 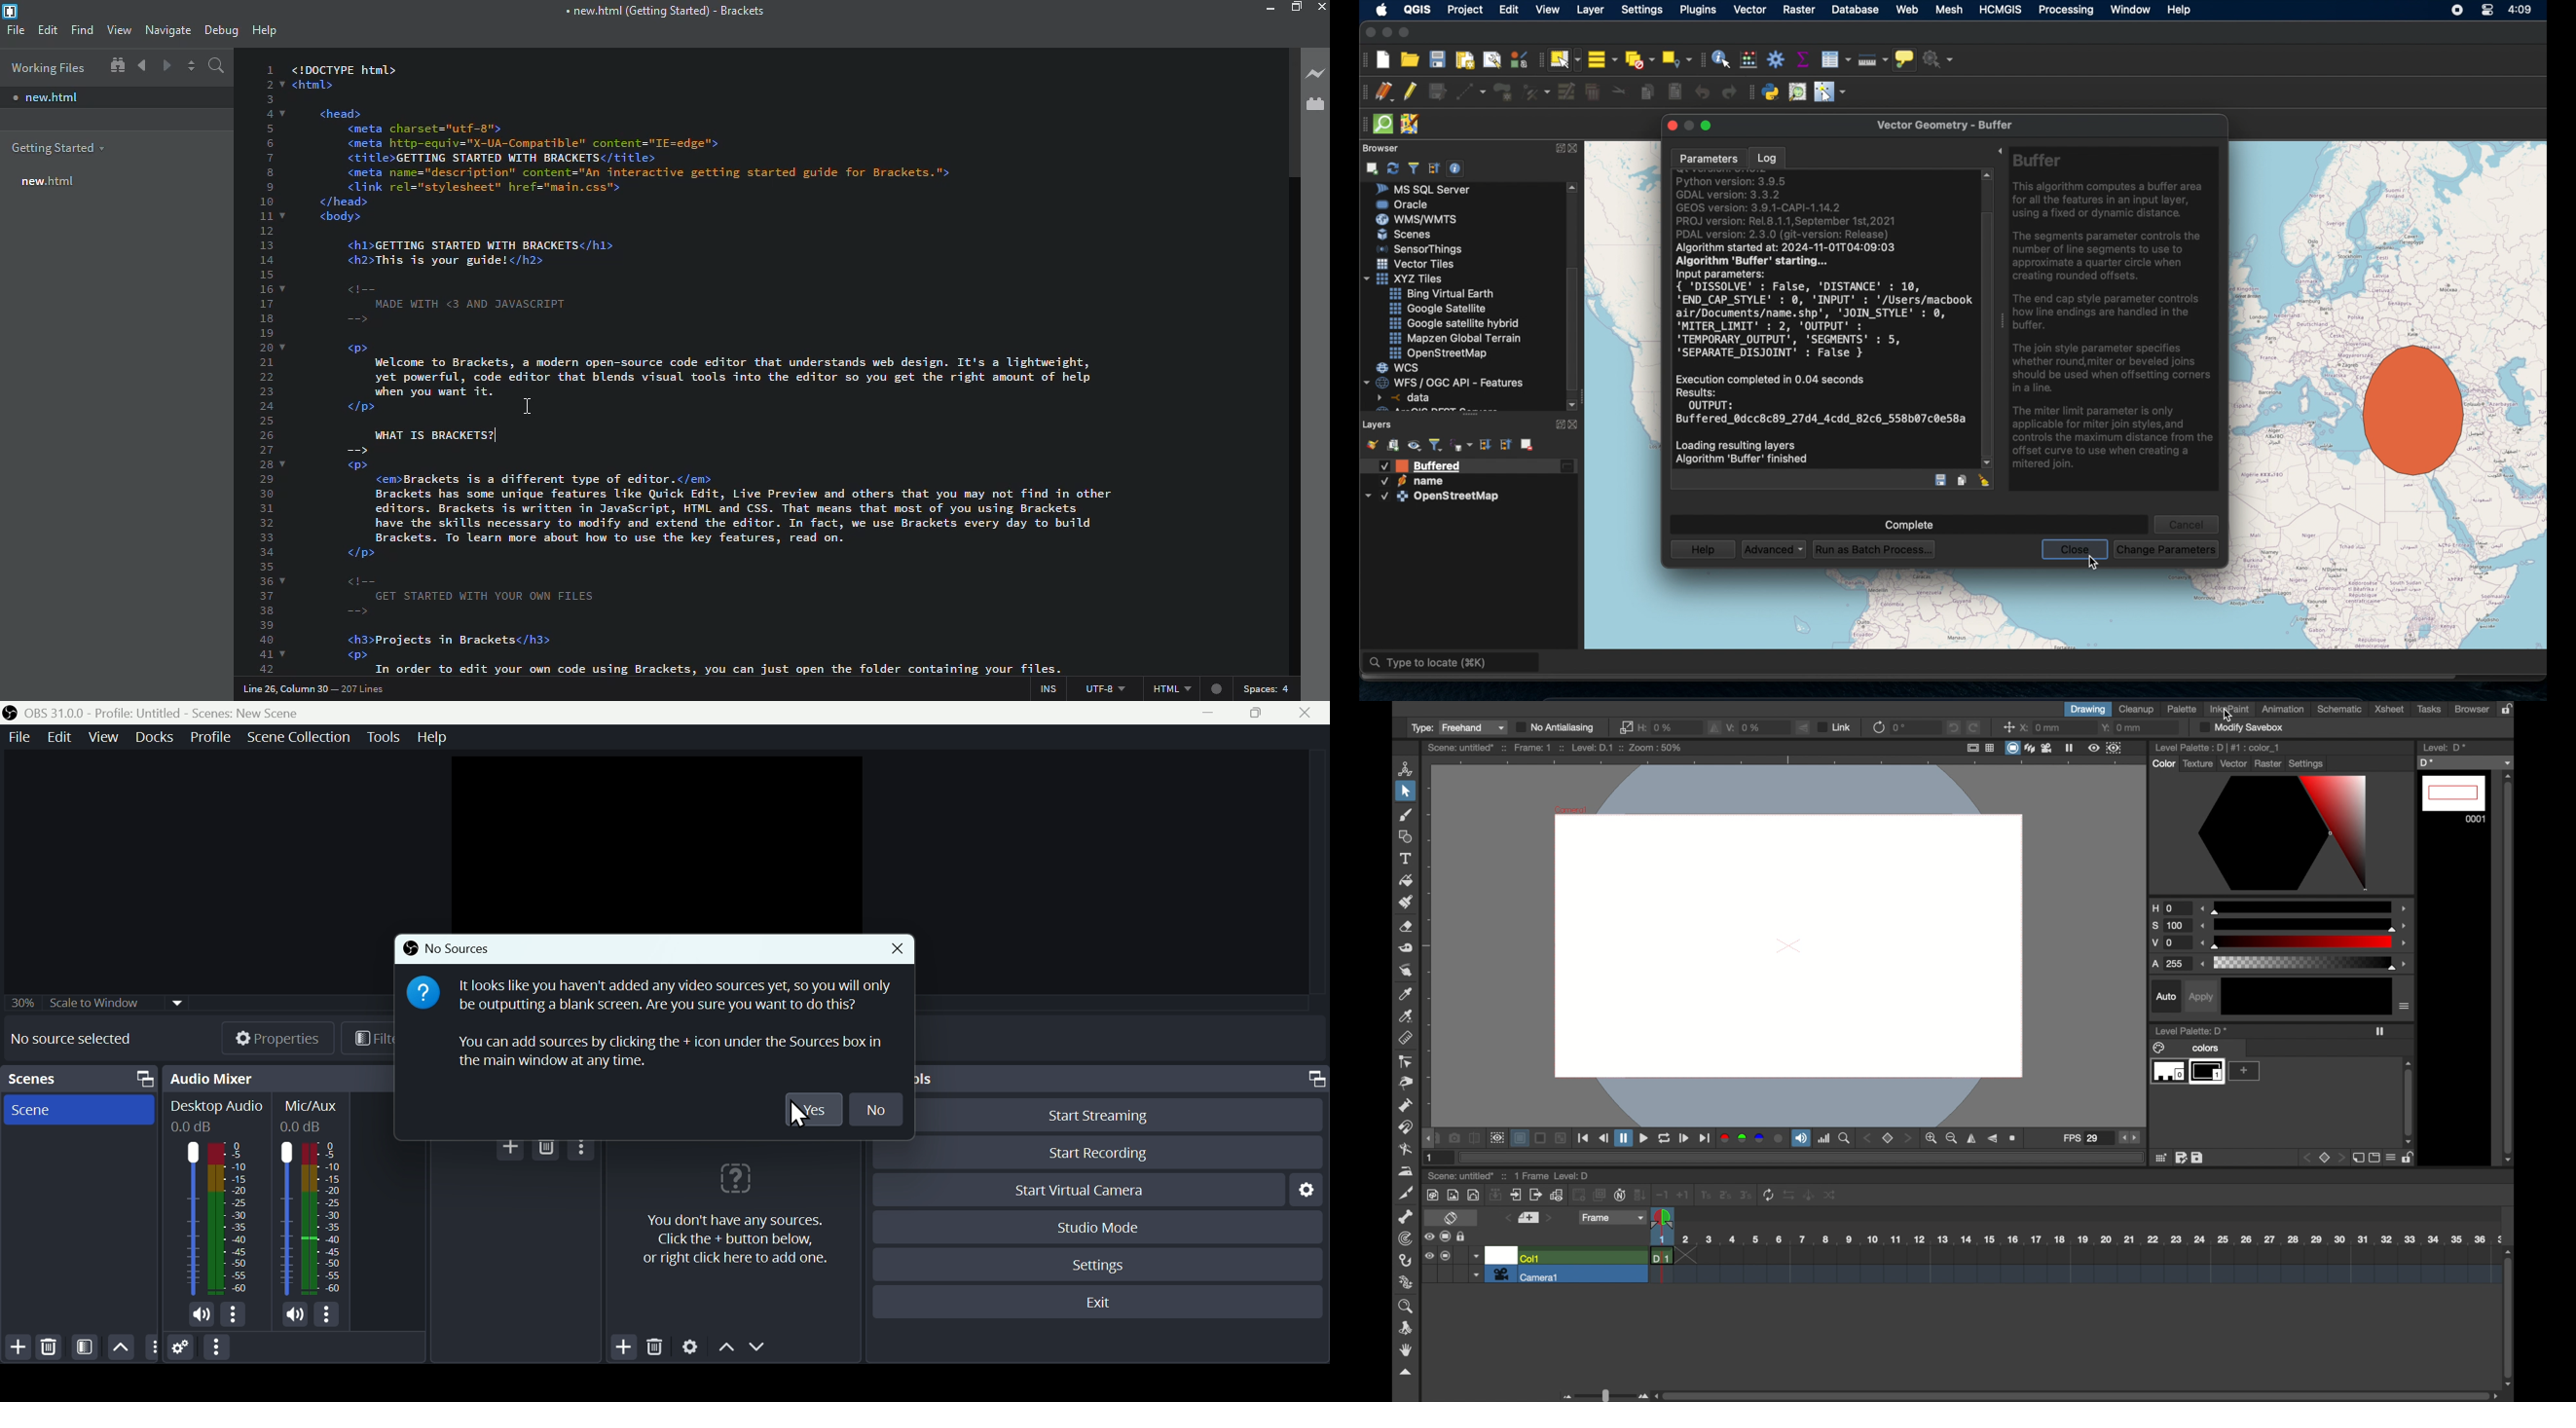 I want to click on show map tips, so click(x=1906, y=59).